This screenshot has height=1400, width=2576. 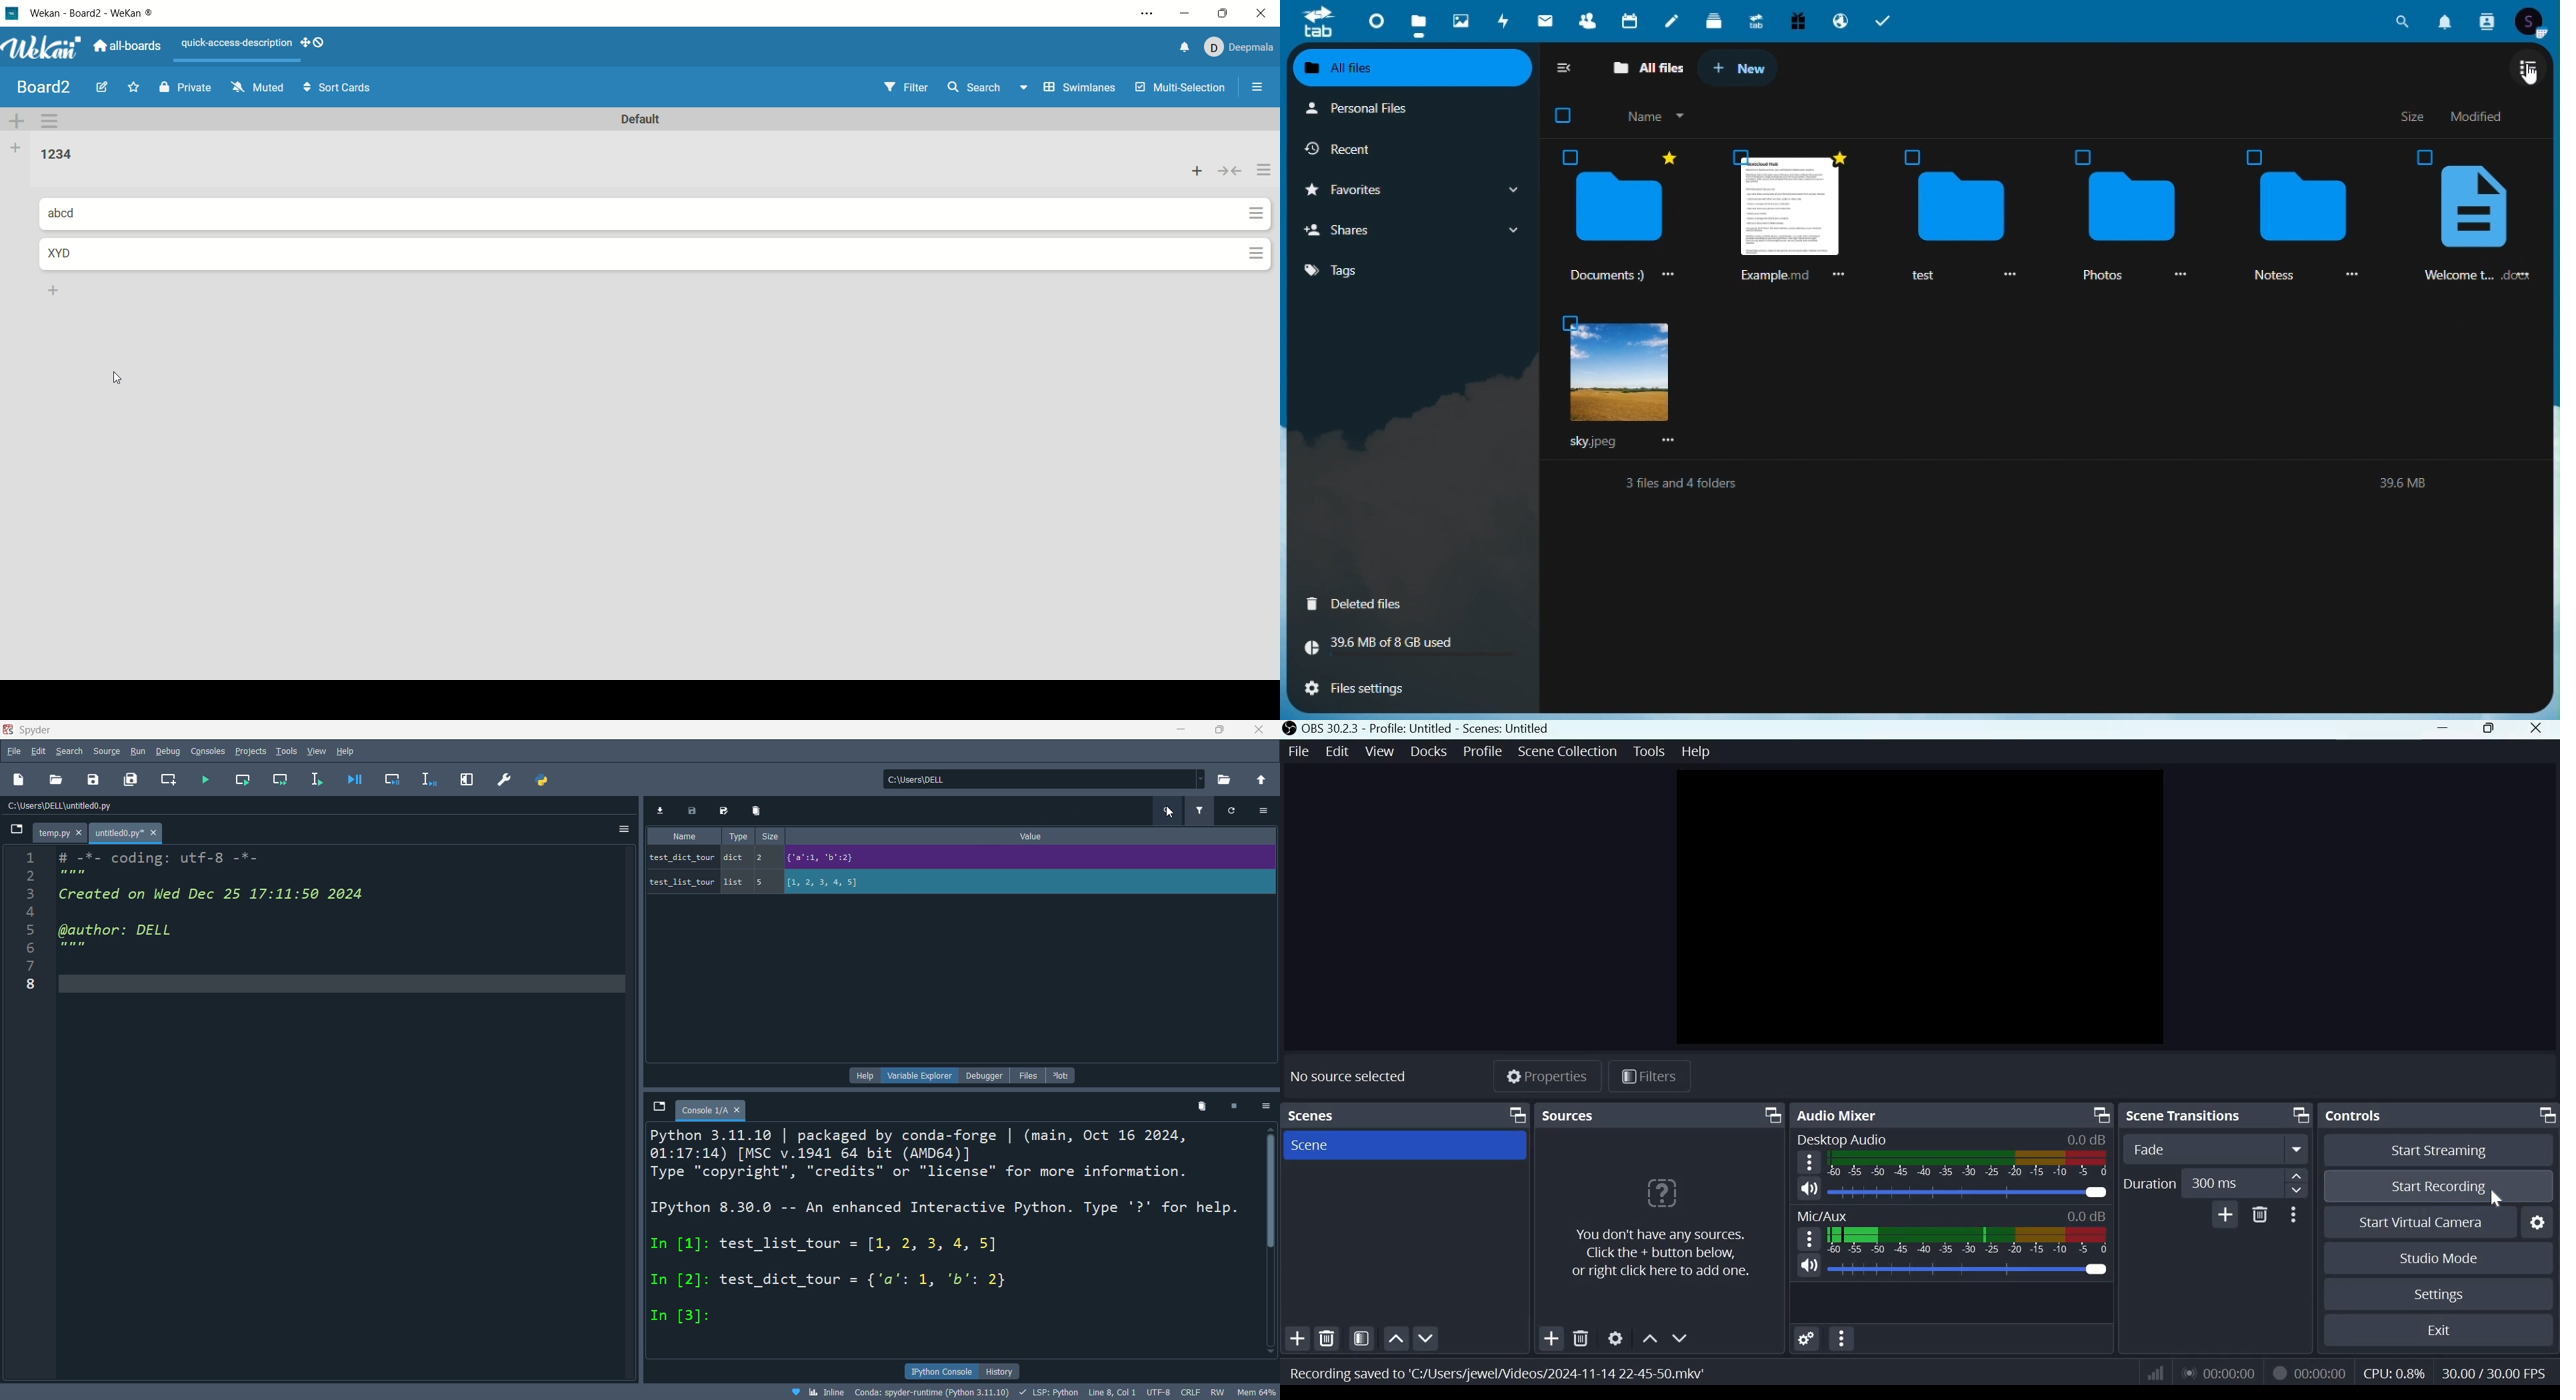 What do you see at coordinates (1679, 1339) in the screenshot?
I see `Move source(s) down` at bounding box center [1679, 1339].